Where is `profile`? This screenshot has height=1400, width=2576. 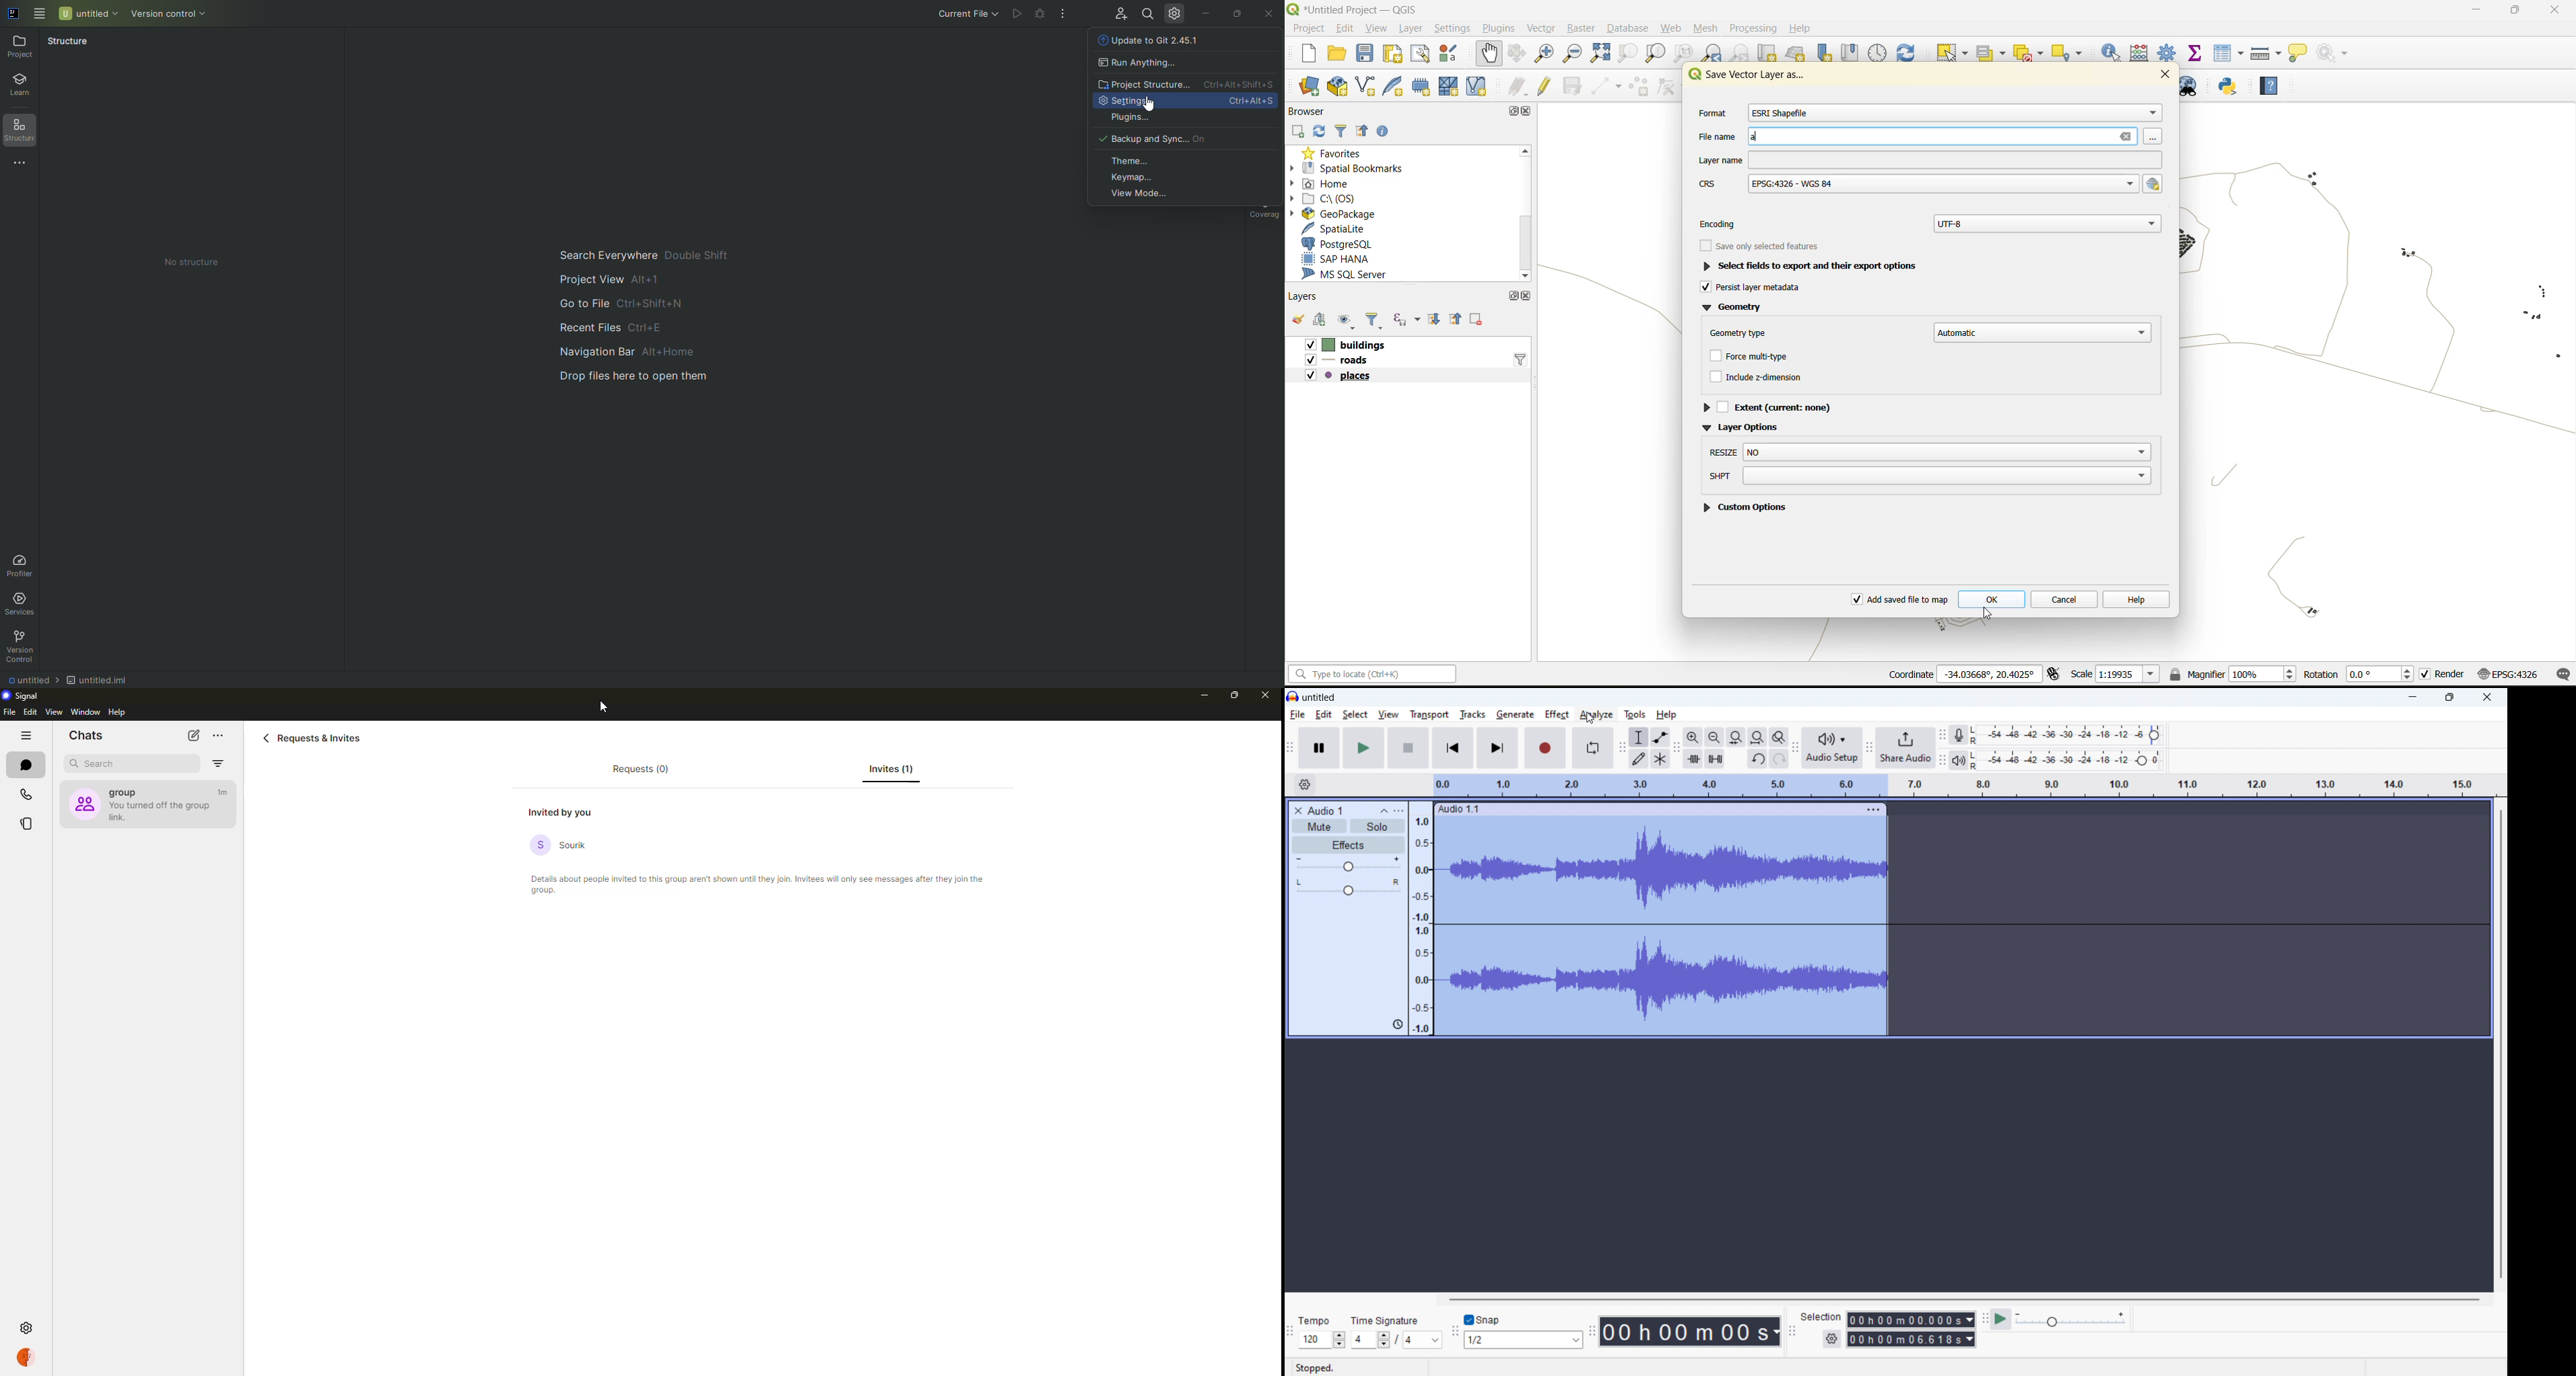
profile is located at coordinates (28, 1357).